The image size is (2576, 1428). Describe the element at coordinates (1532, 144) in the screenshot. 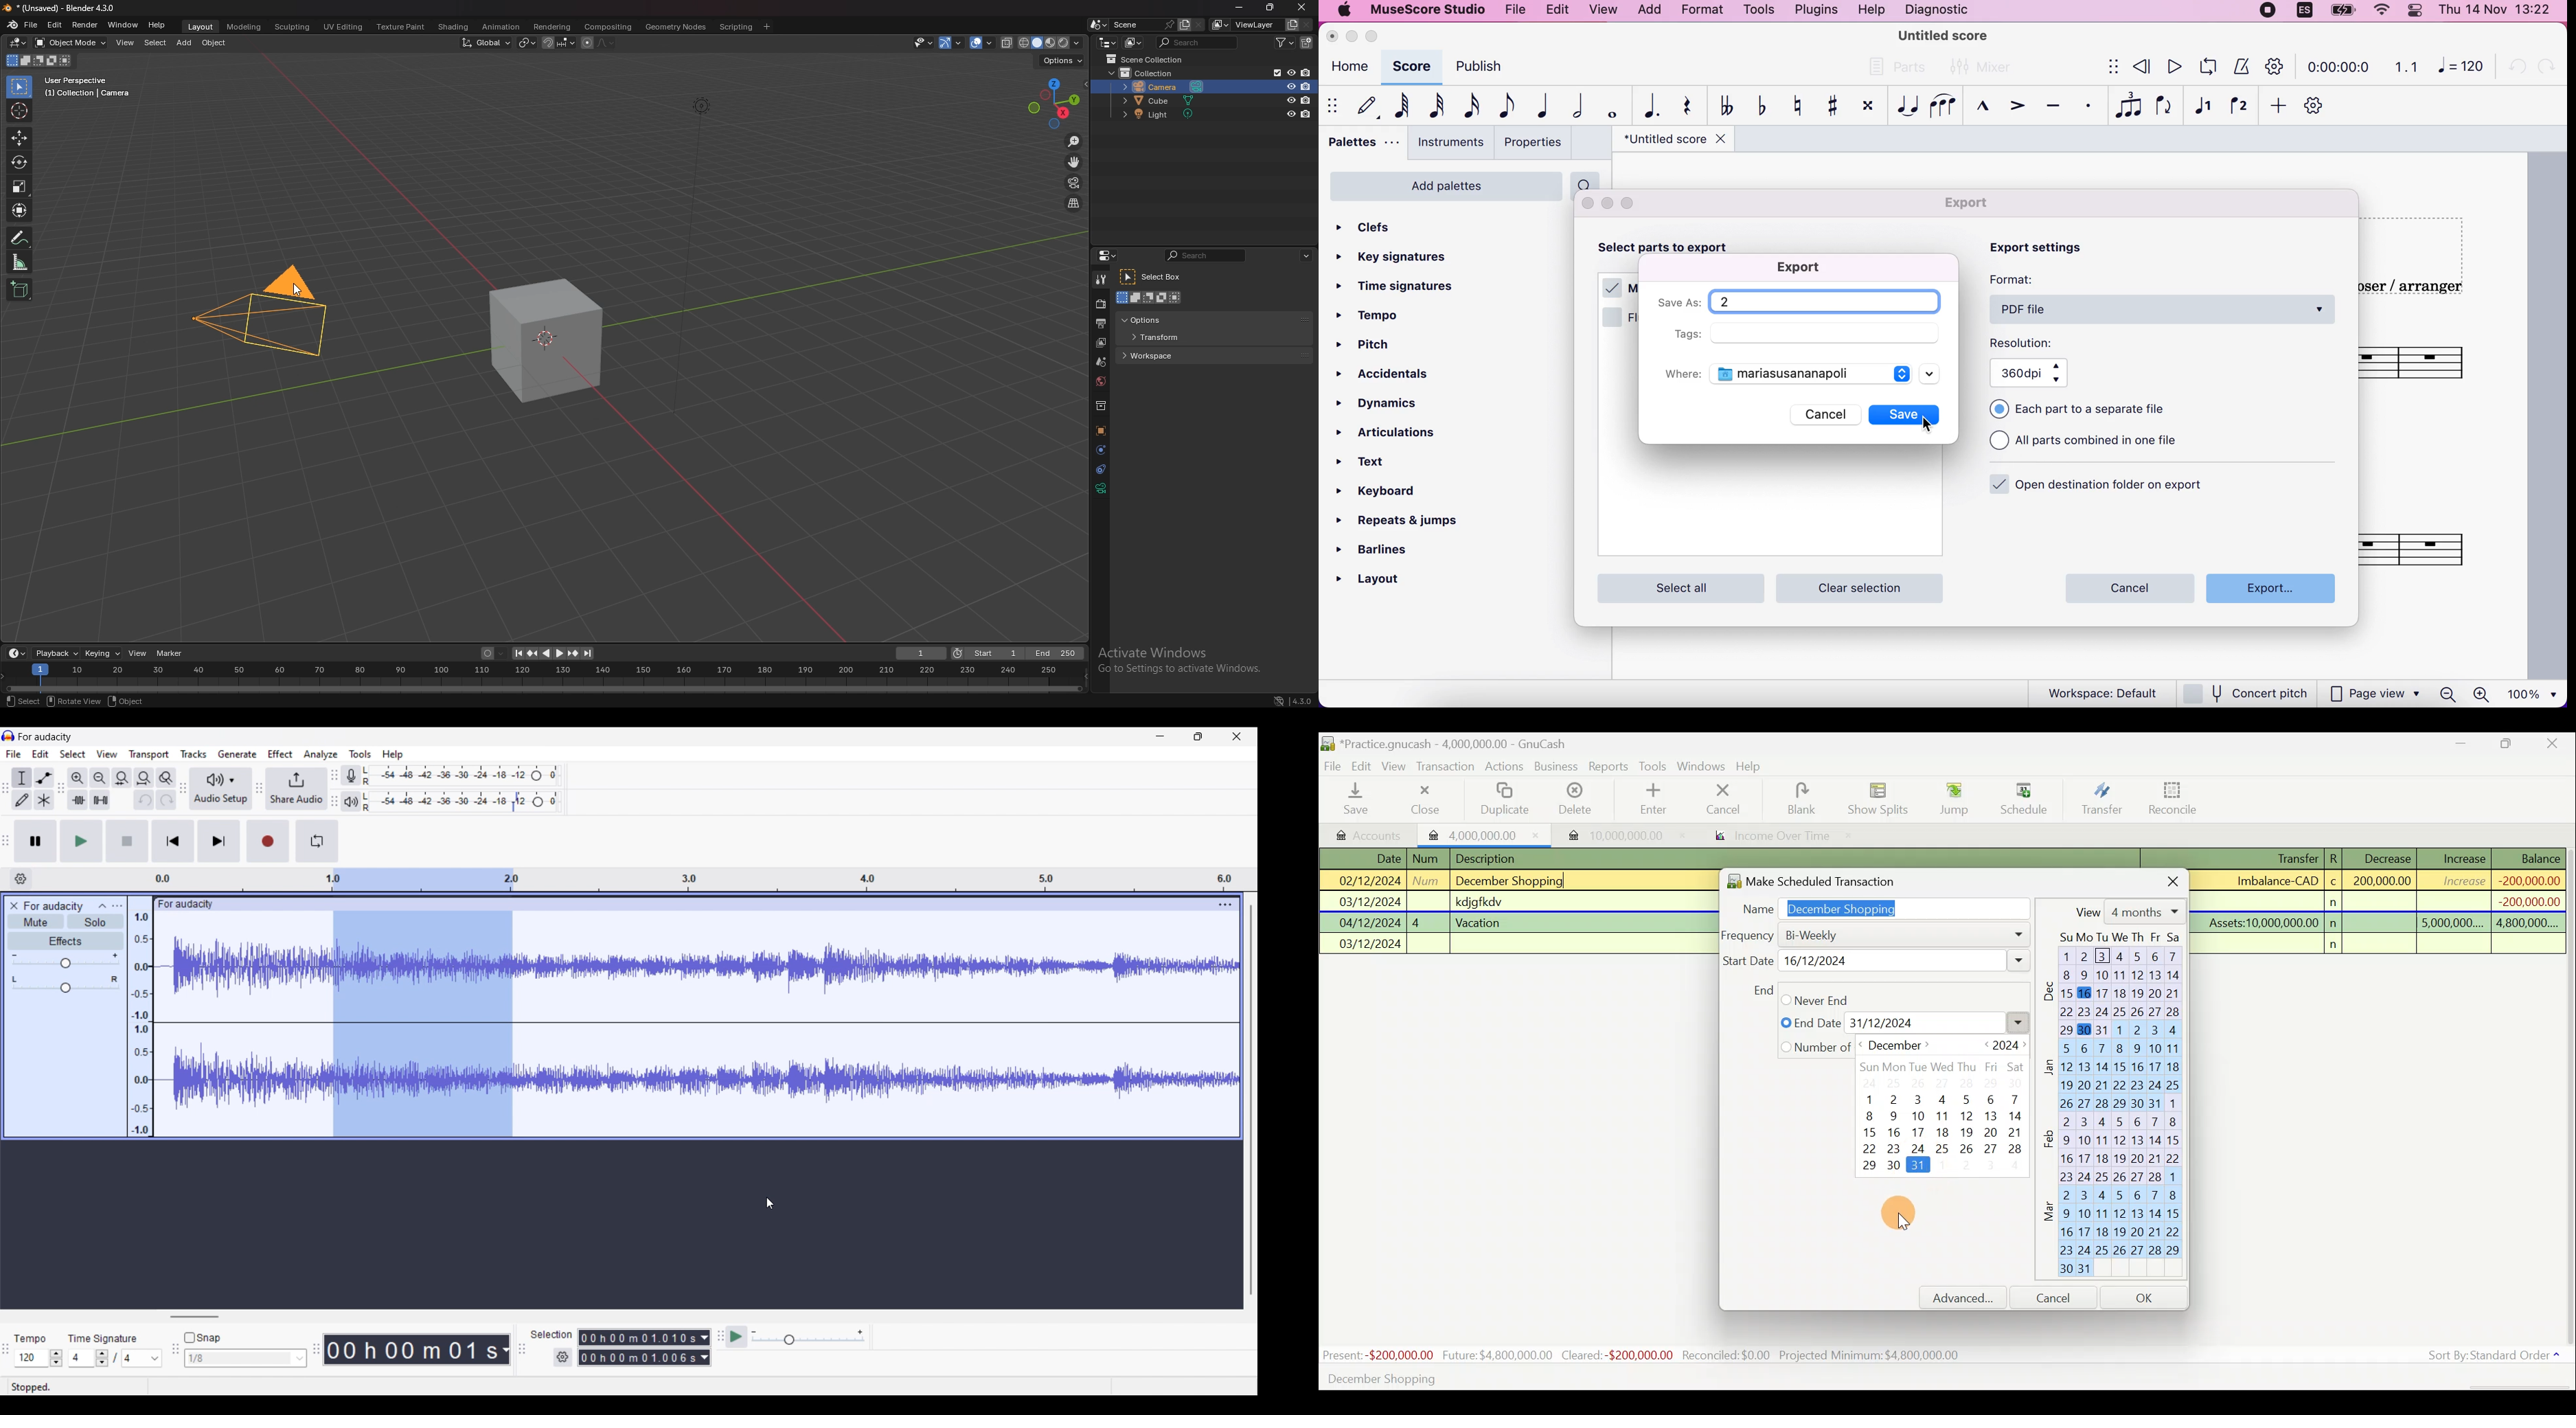

I see `properties` at that location.